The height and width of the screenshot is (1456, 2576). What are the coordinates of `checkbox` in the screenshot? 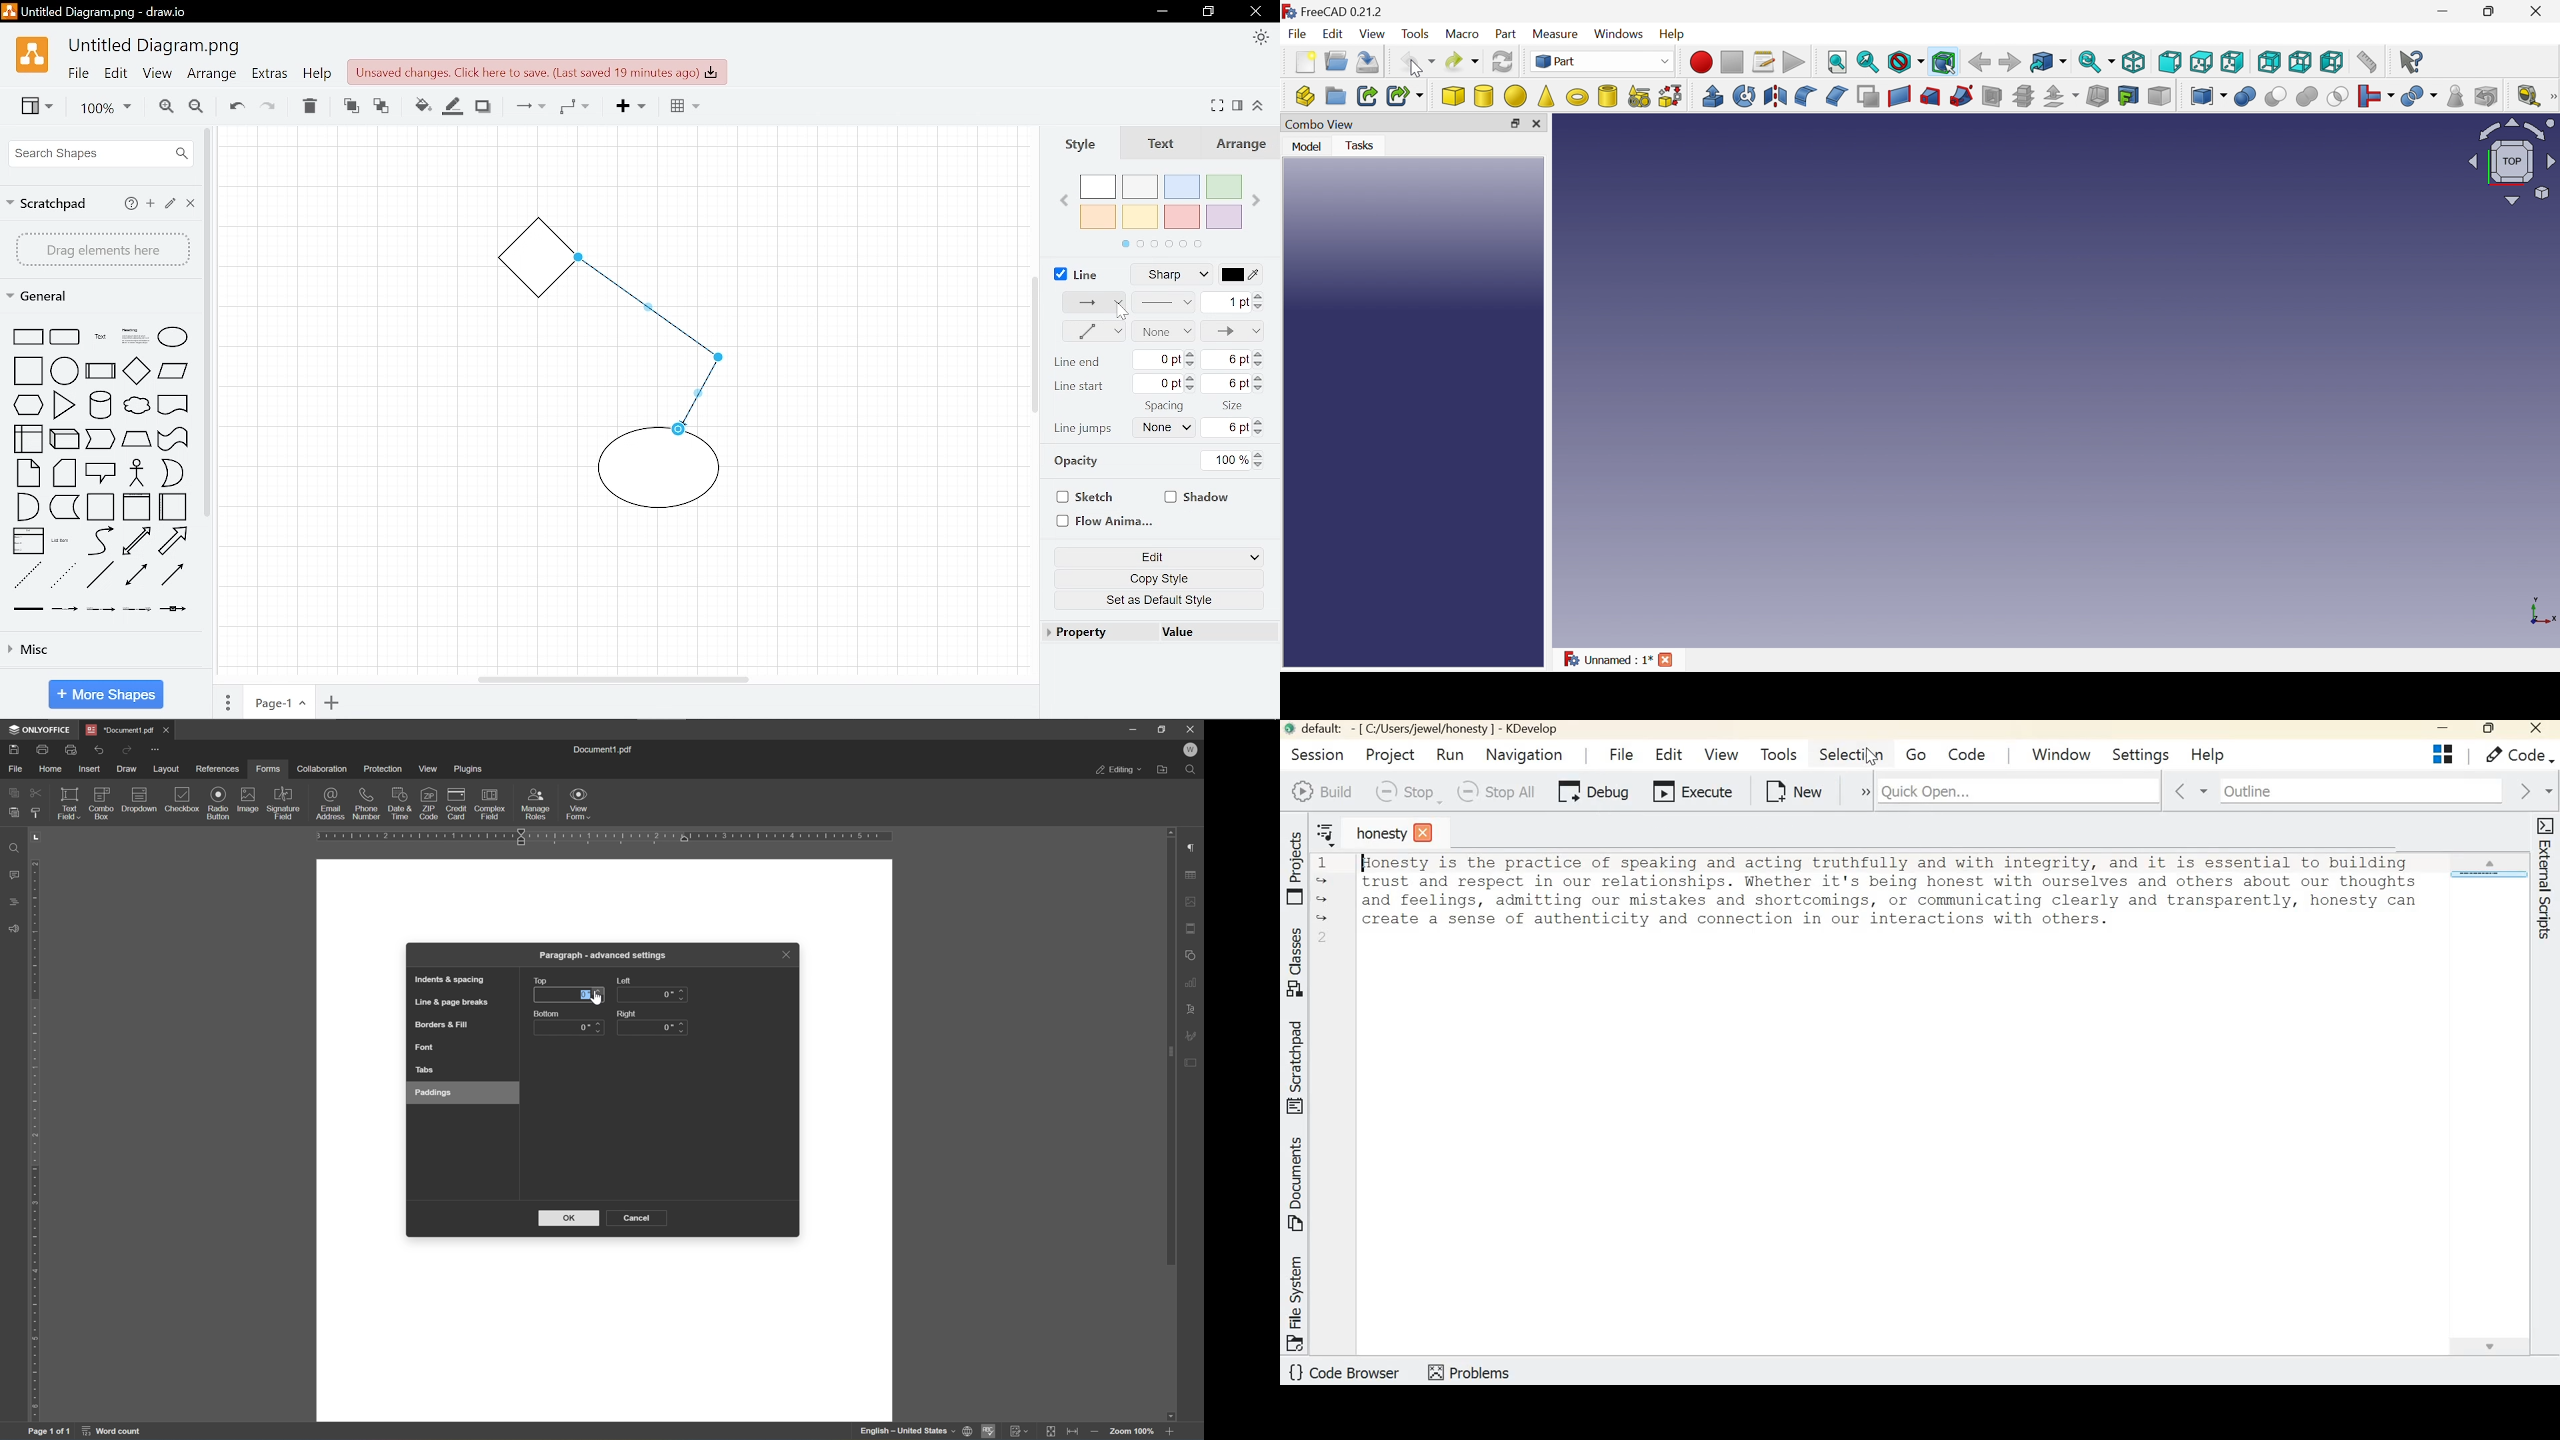 It's located at (184, 800).